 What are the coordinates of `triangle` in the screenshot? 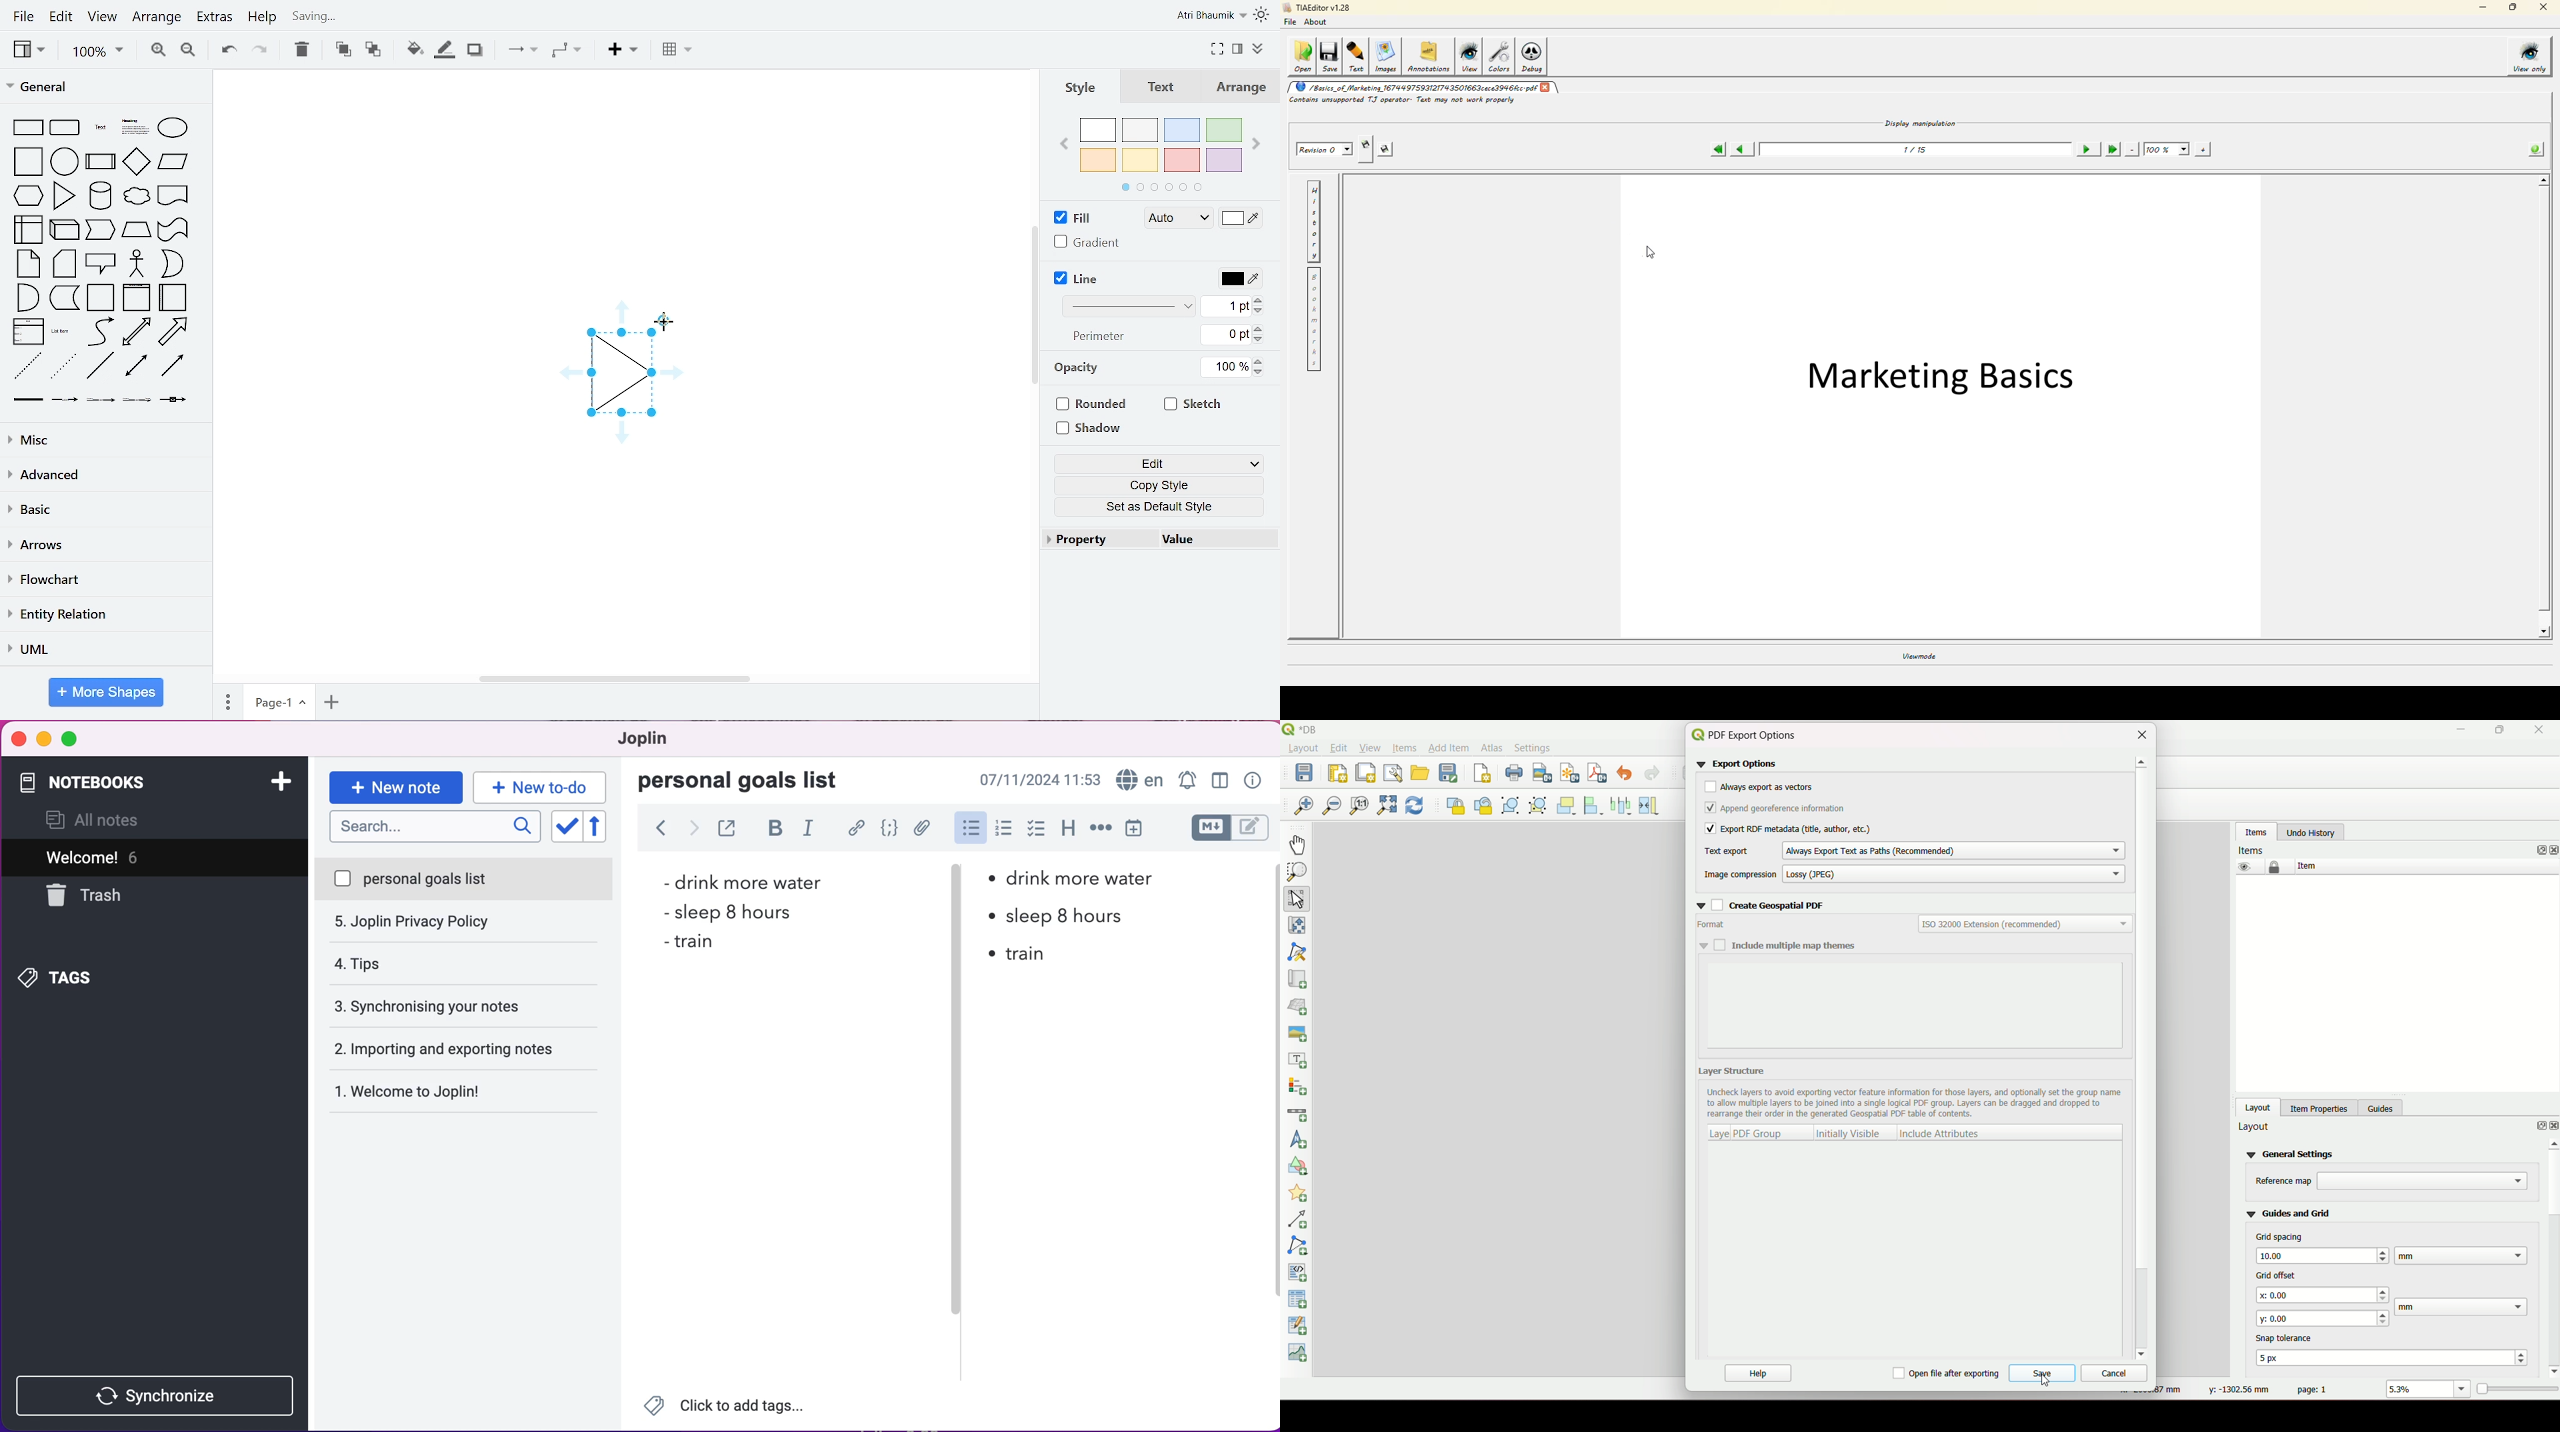 It's located at (66, 195).